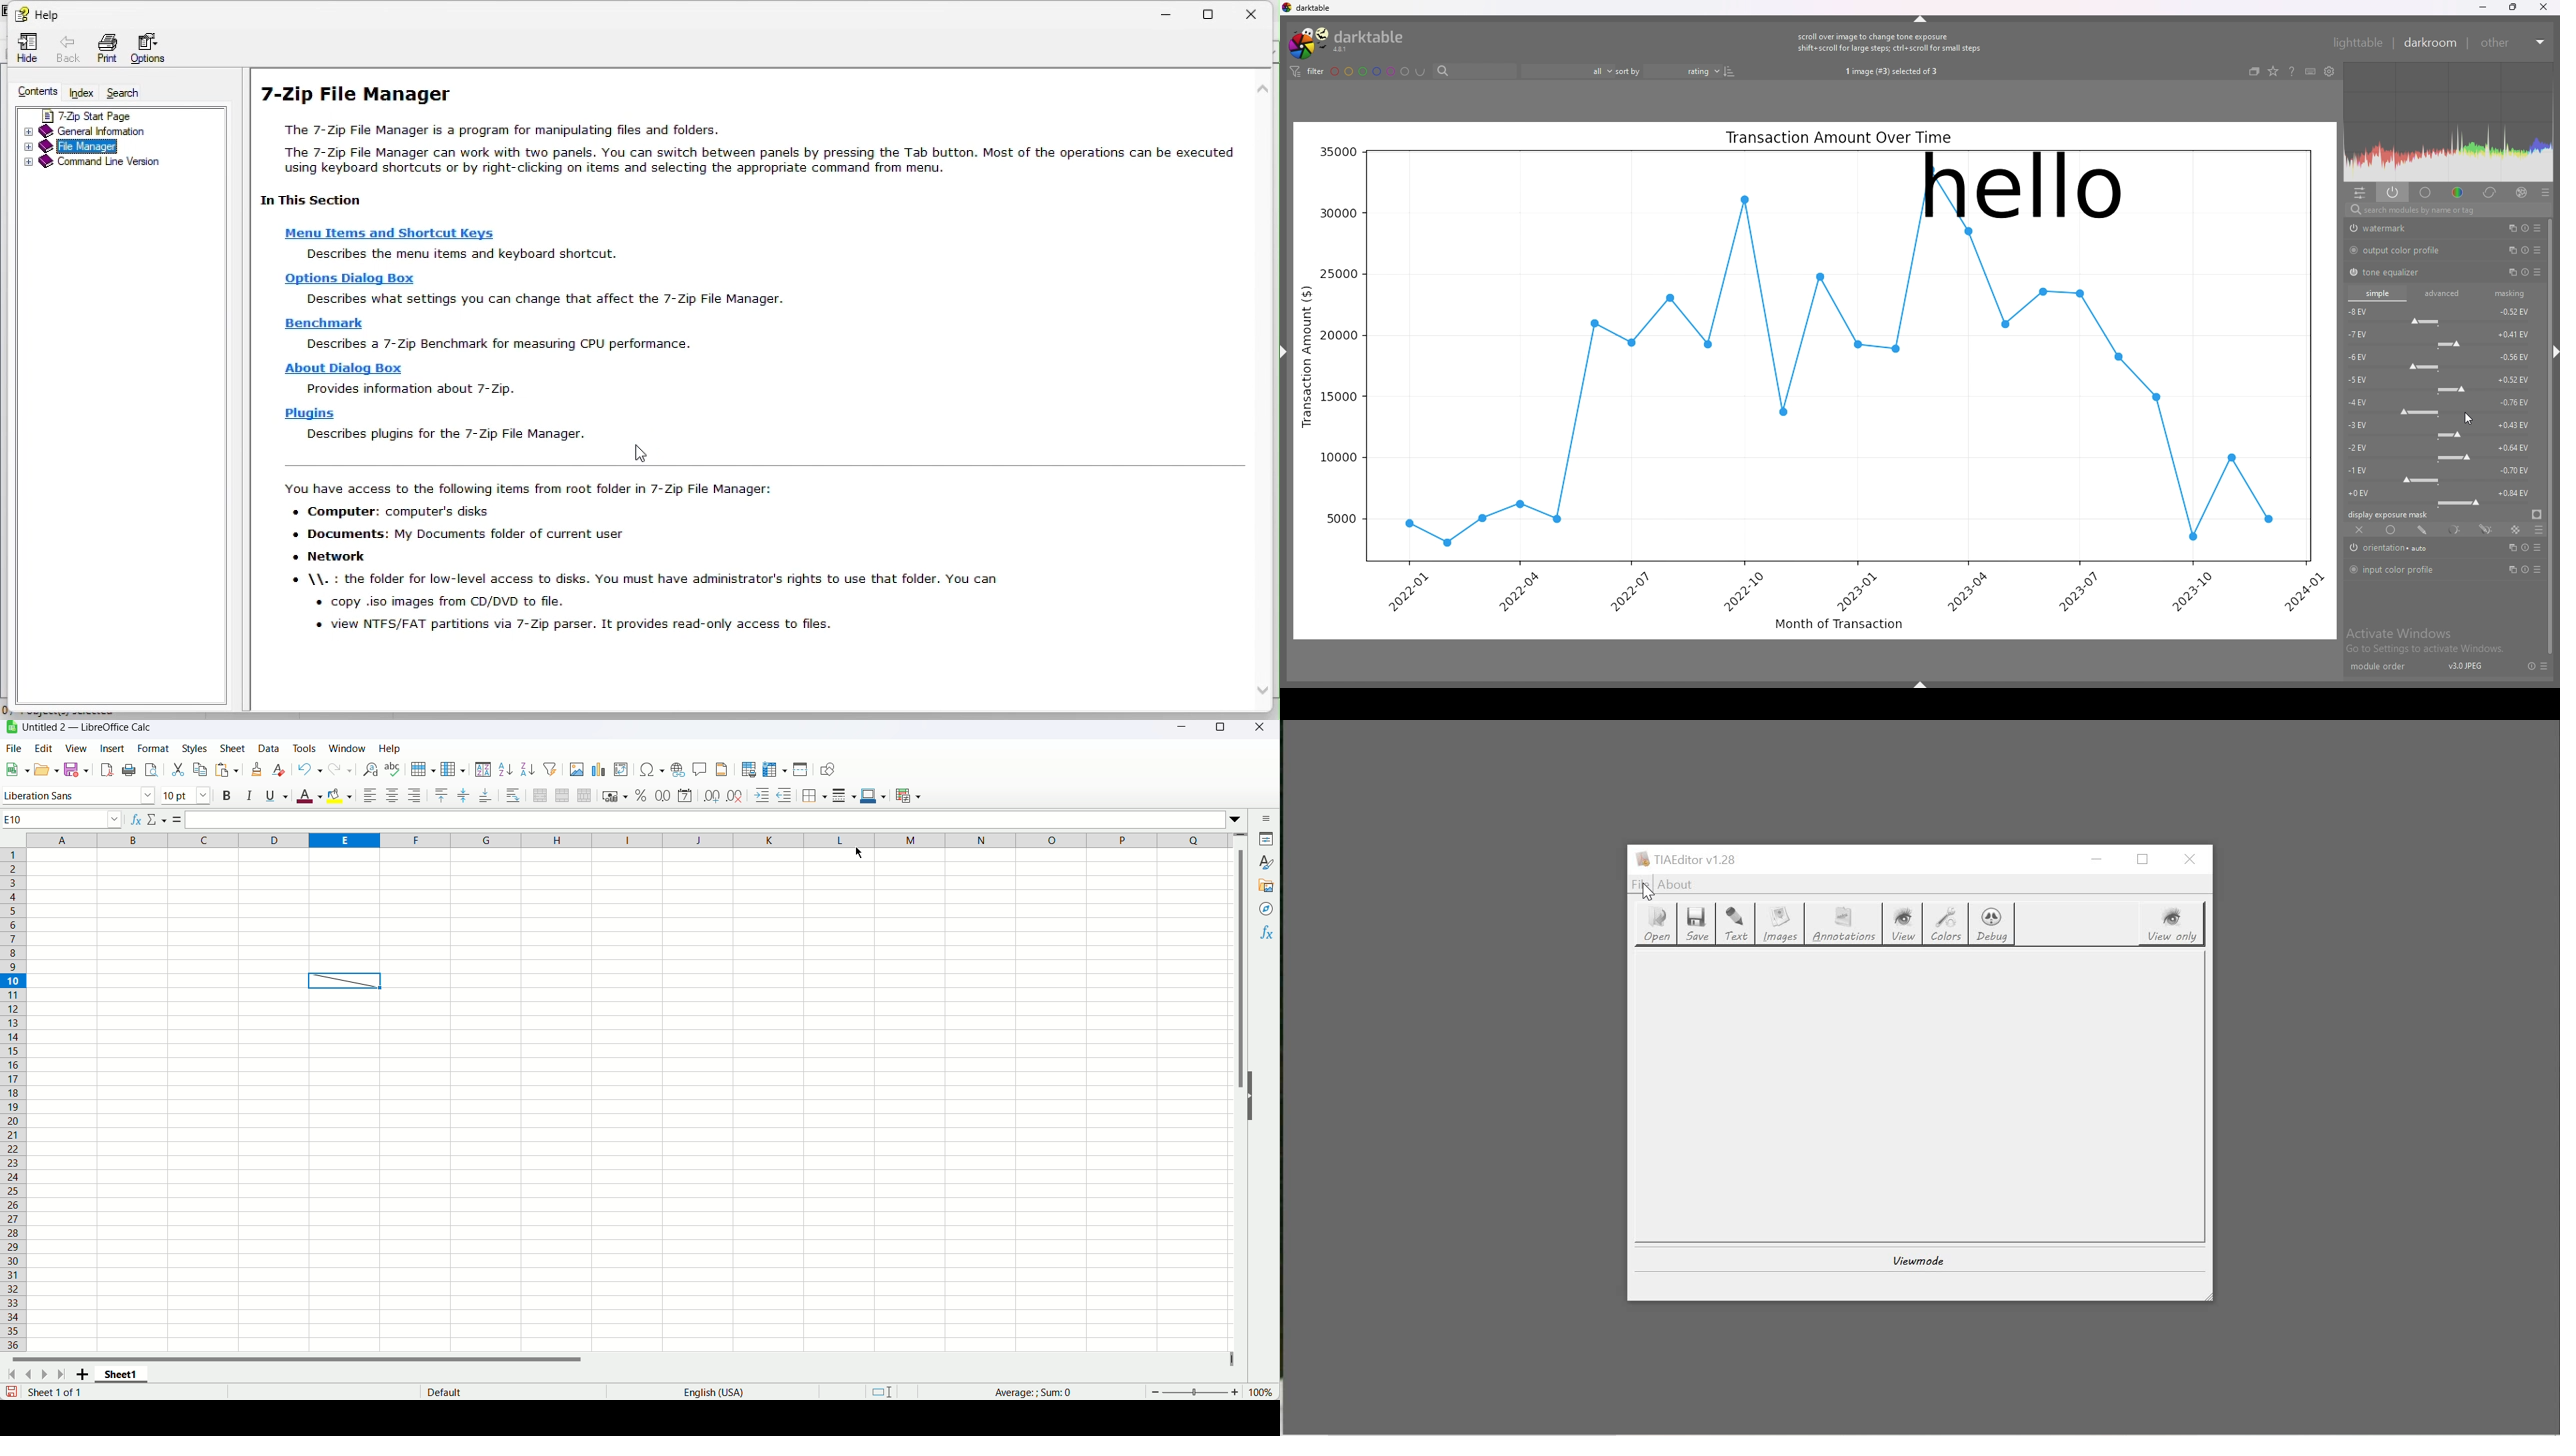 The width and height of the screenshot is (2576, 1456). What do you see at coordinates (2442, 383) in the screenshot?
I see `-5 EV force` at bounding box center [2442, 383].